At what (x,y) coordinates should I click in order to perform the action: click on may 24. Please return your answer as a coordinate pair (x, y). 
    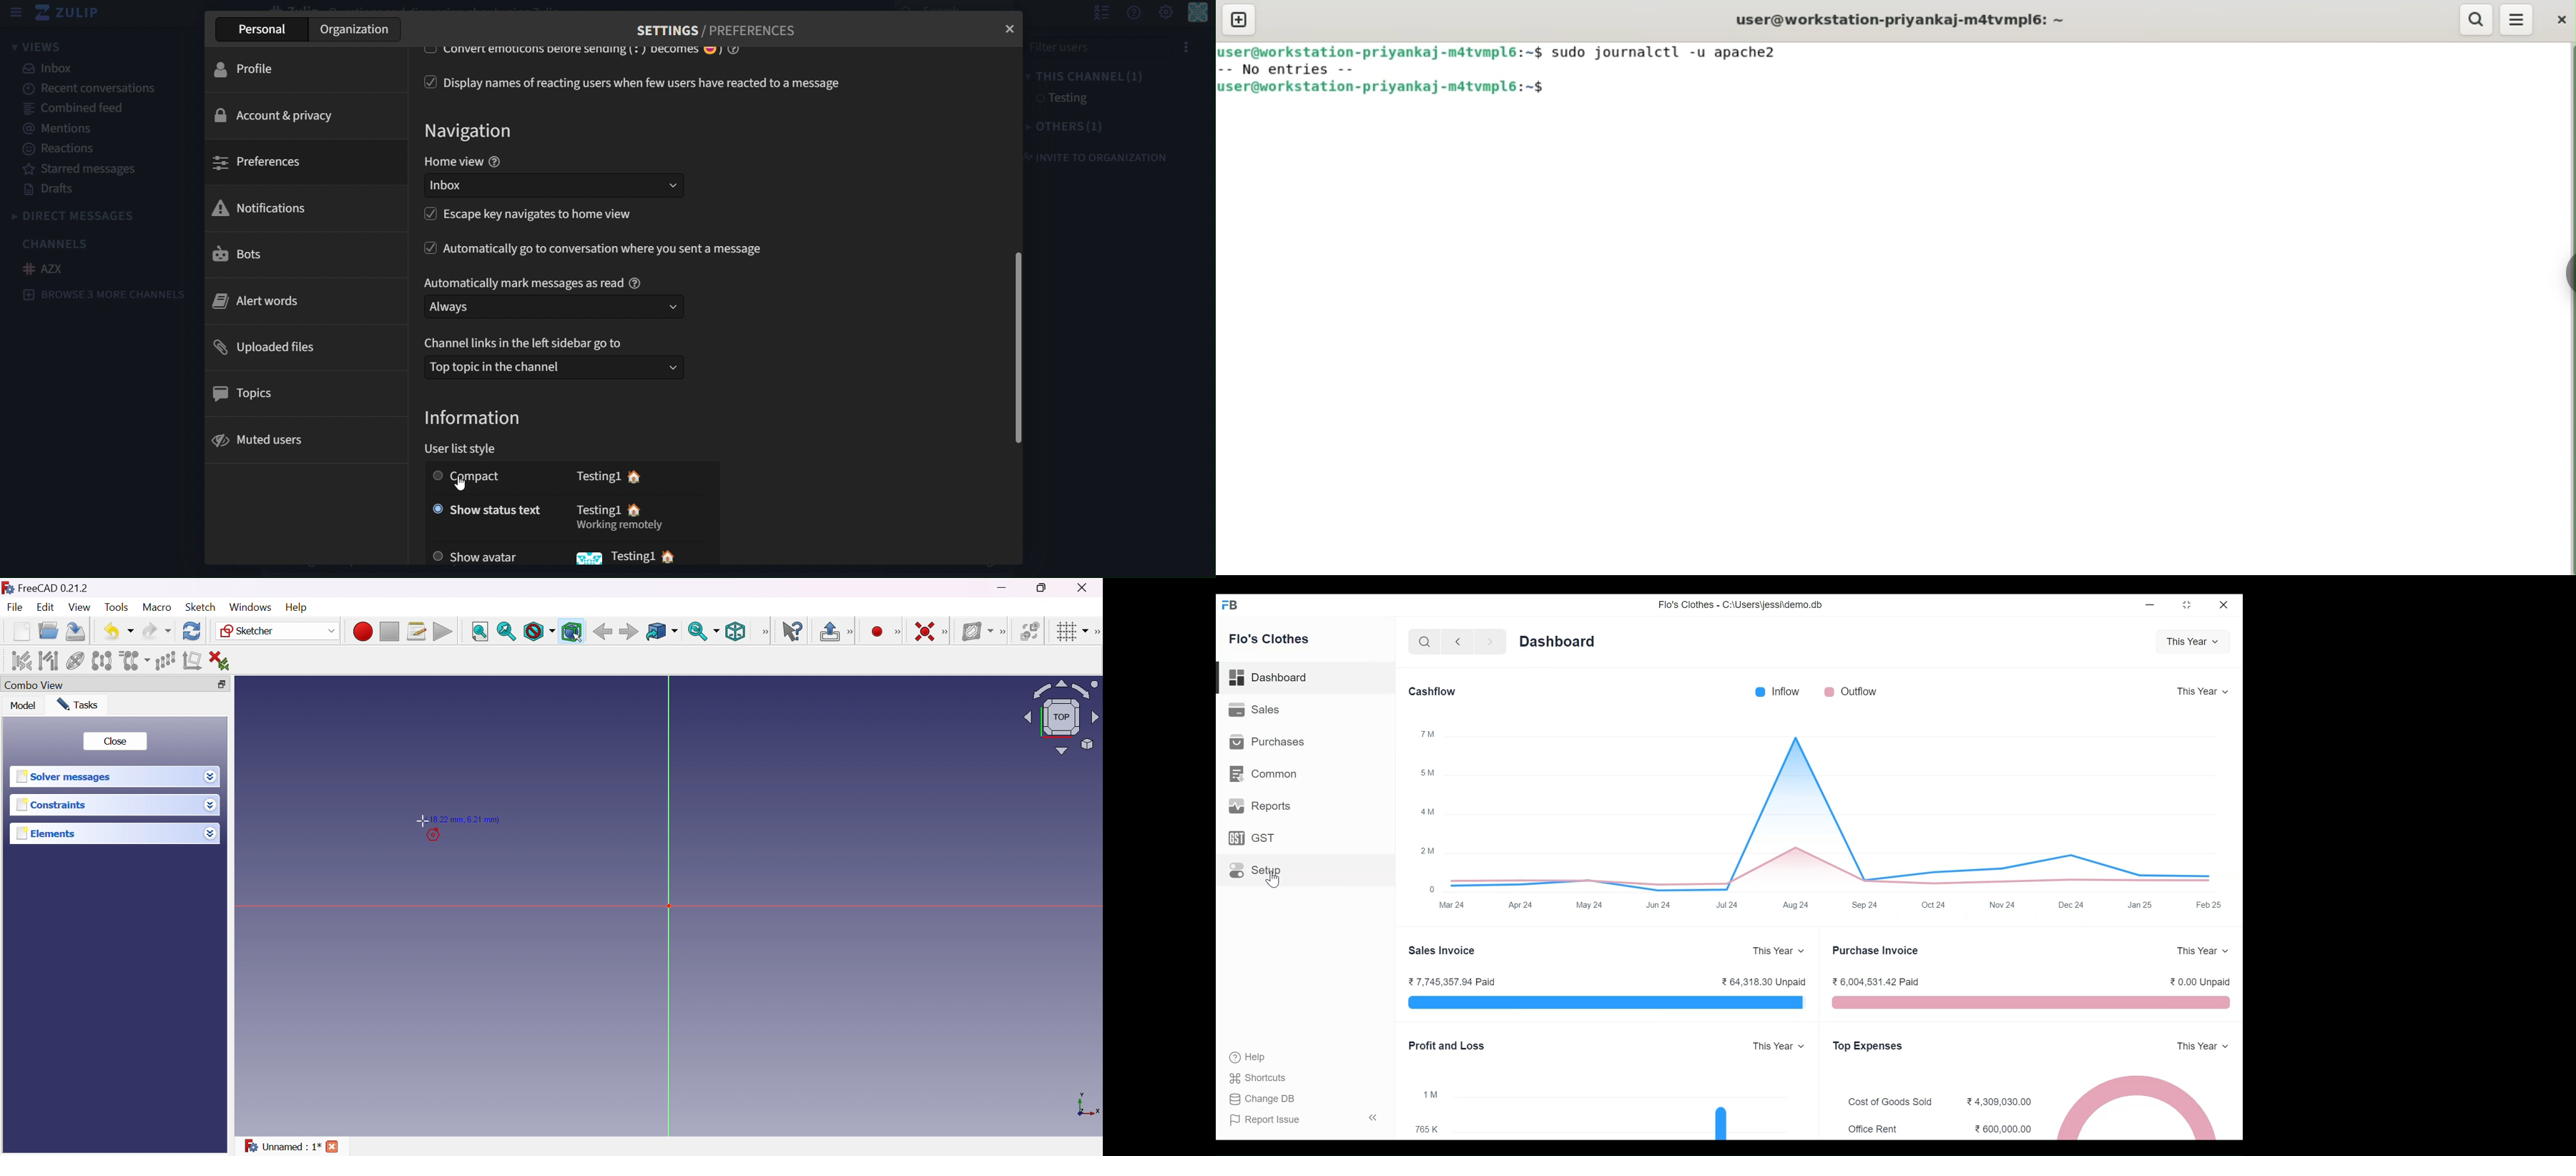
    Looking at the image, I should click on (1590, 905).